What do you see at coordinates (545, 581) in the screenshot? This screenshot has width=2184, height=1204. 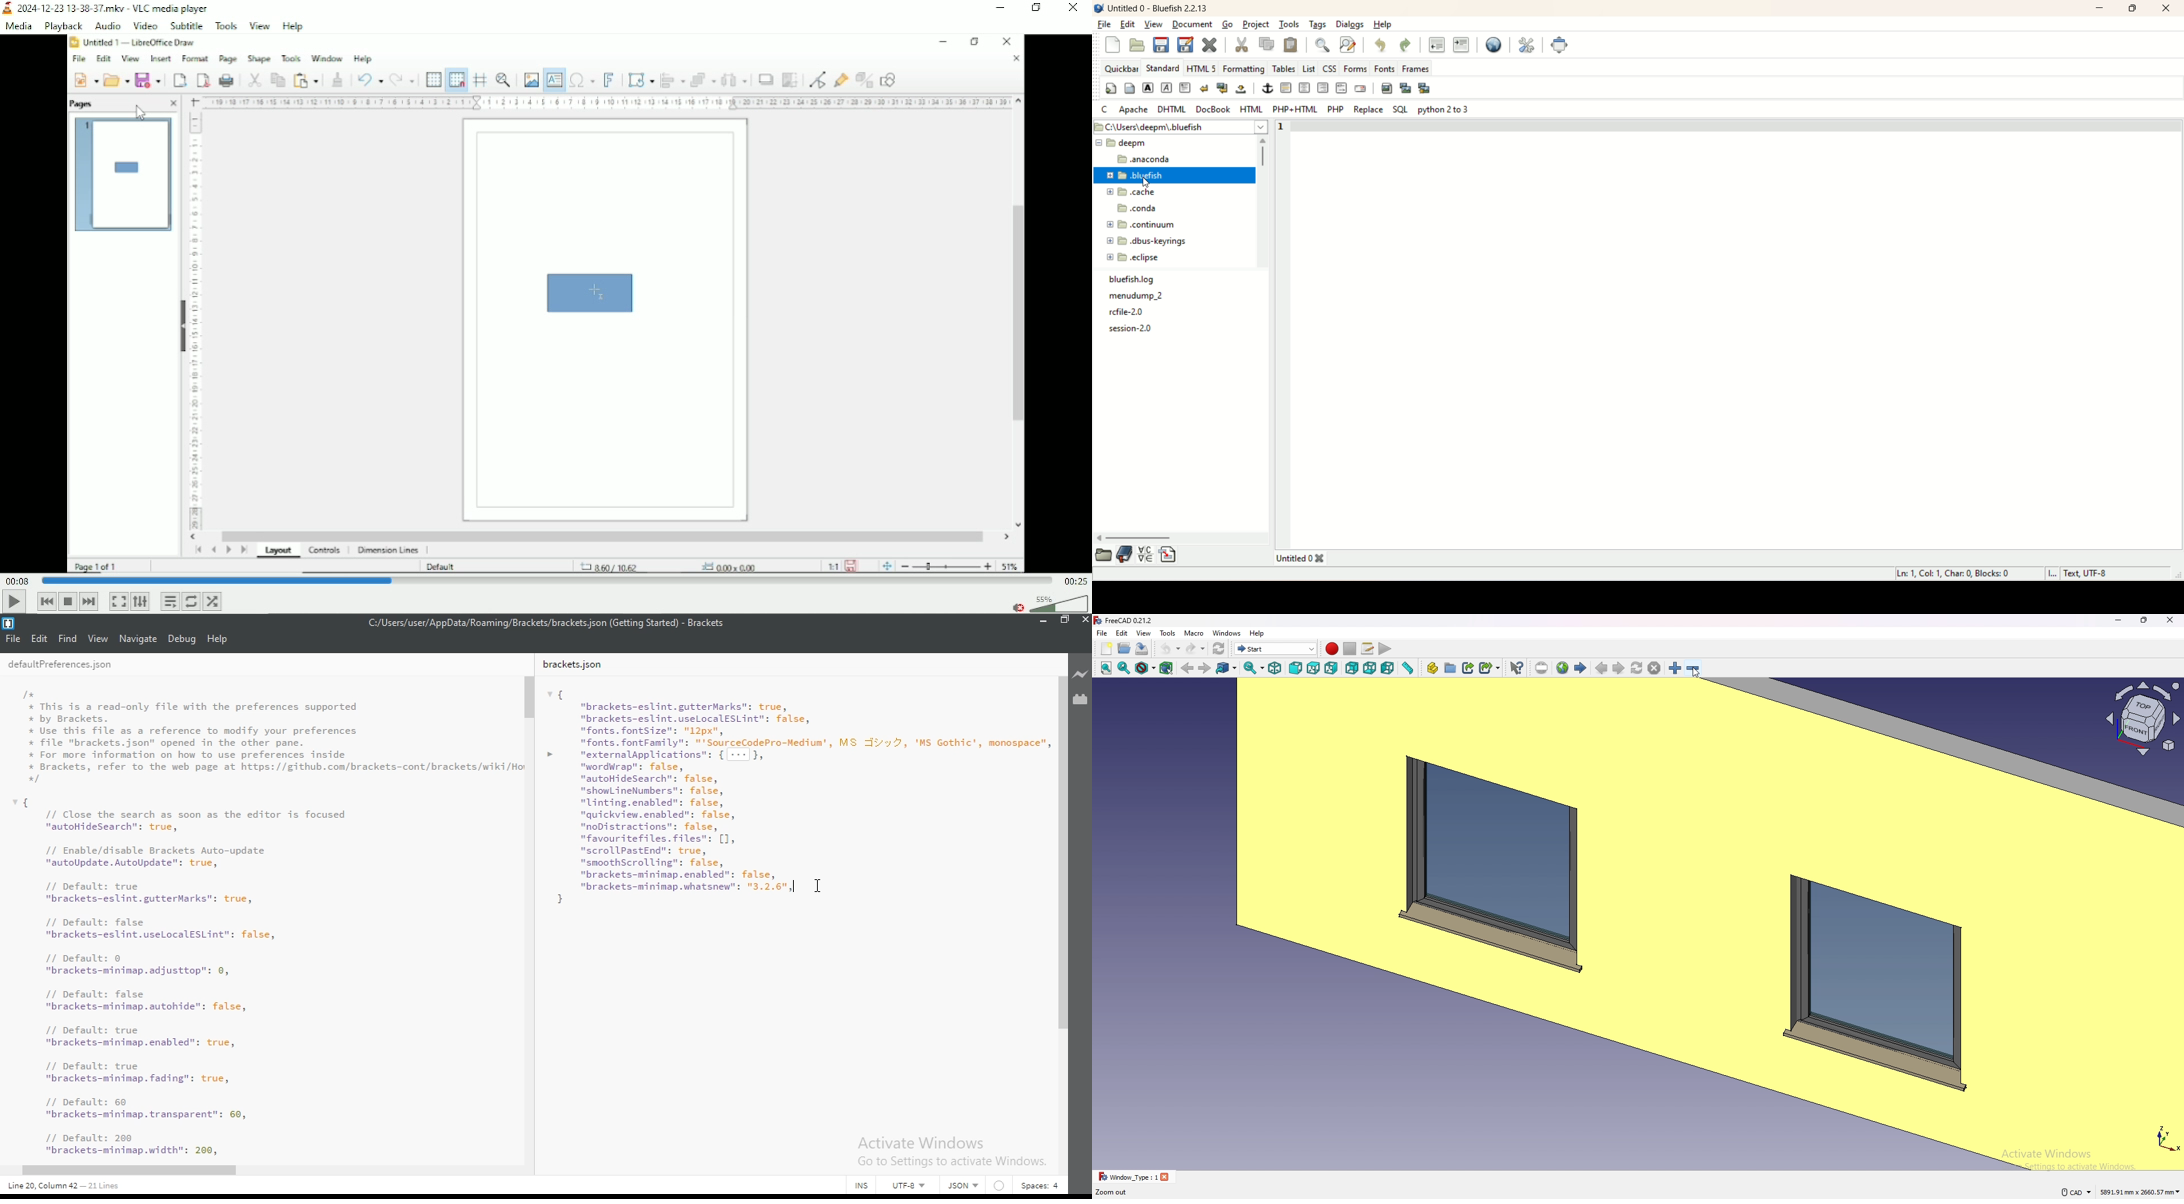 I see `Play duration` at bounding box center [545, 581].